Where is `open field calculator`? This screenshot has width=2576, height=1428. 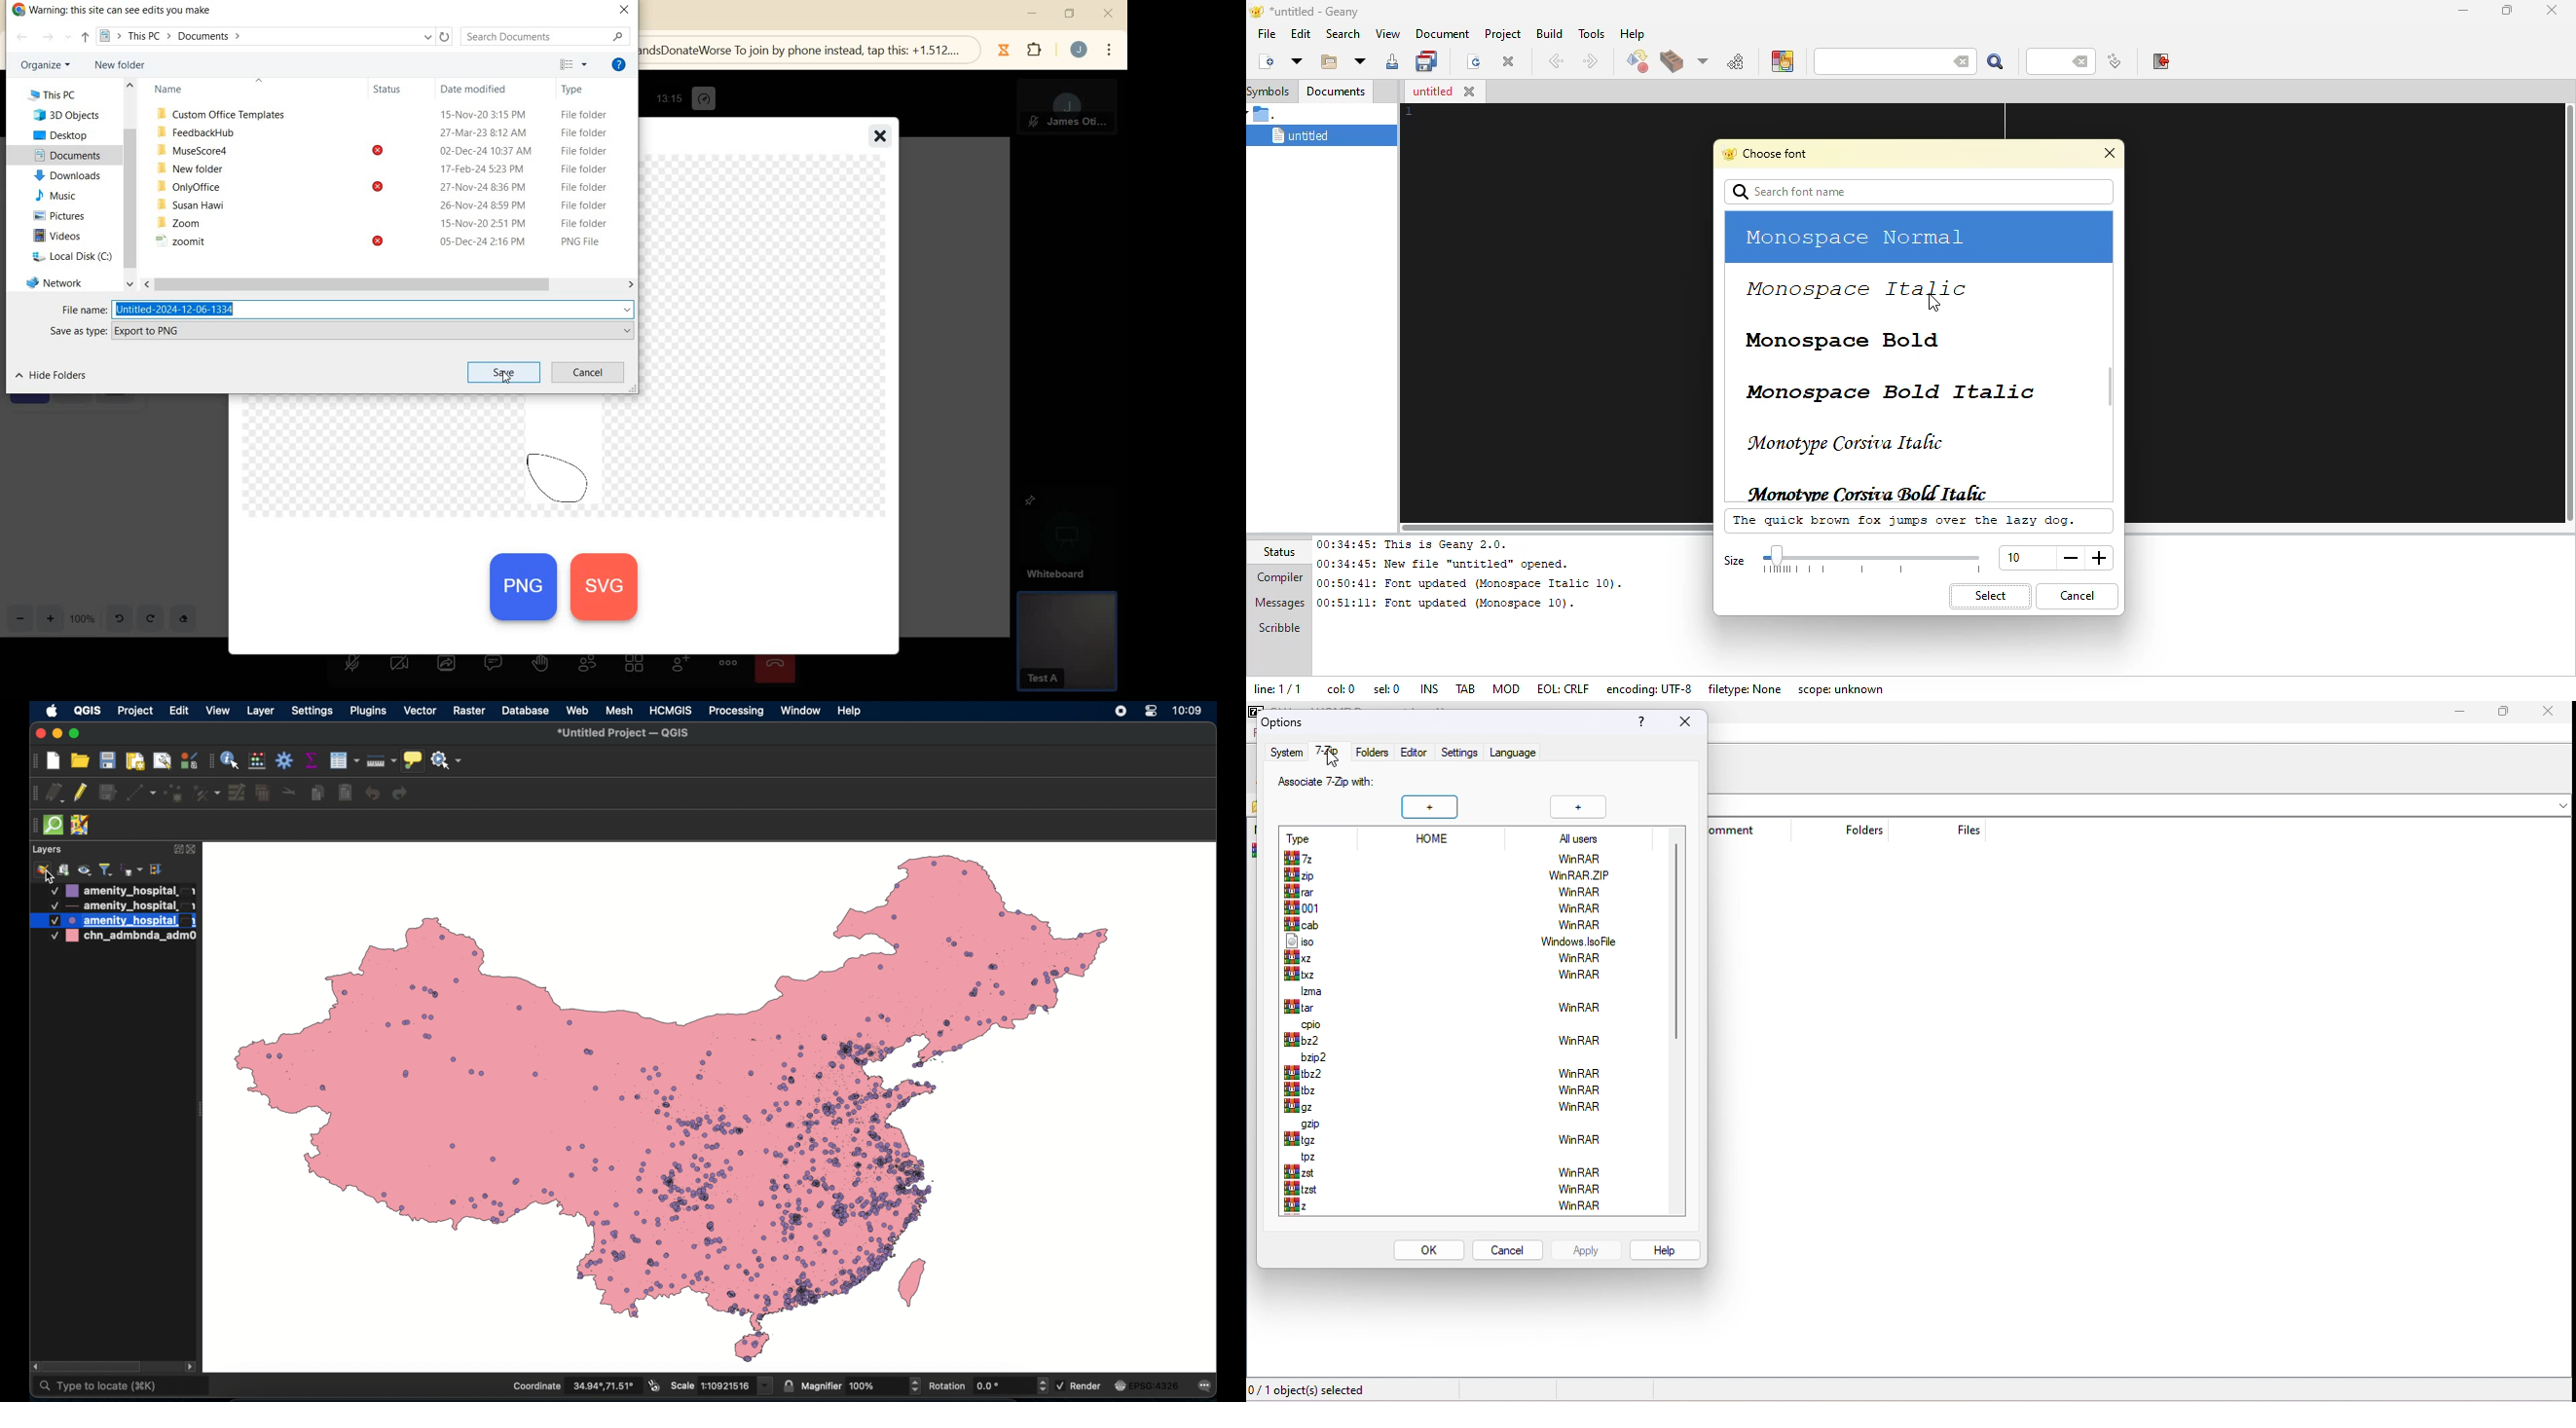 open field calculator is located at coordinates (257, 760).